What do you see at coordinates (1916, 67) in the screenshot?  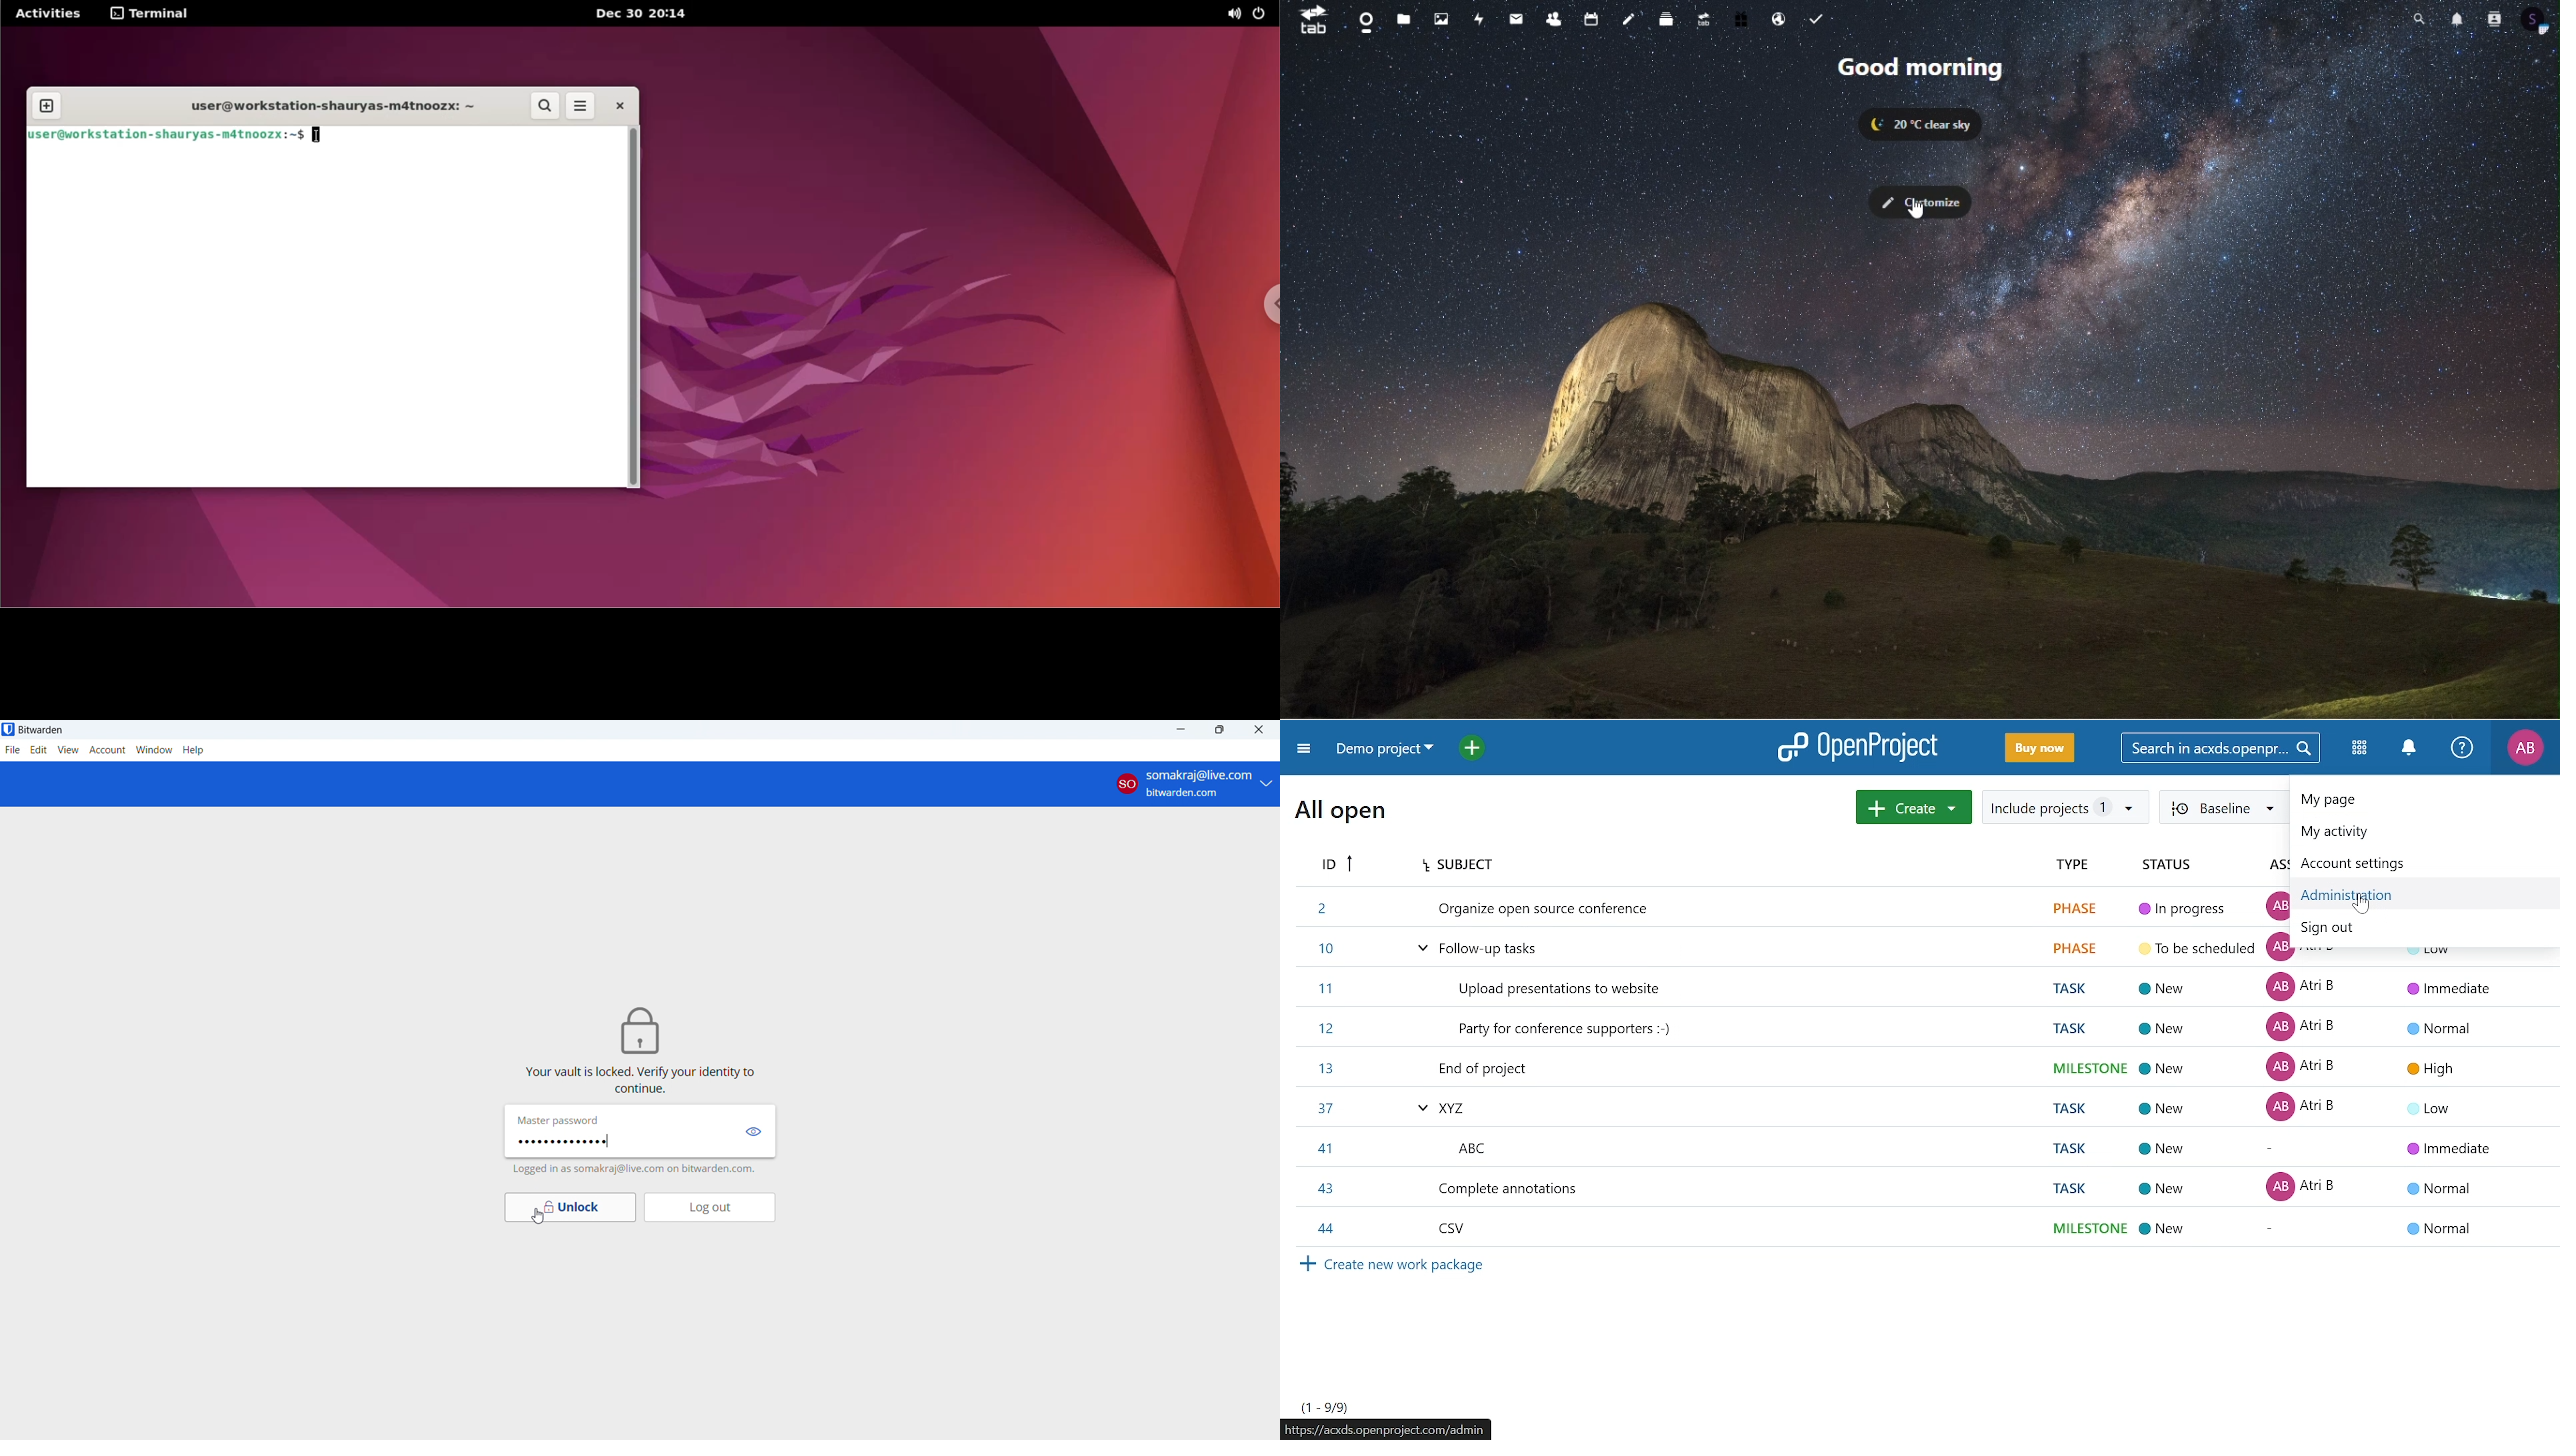 I see `good morning` at bounding box center [1916, 67].